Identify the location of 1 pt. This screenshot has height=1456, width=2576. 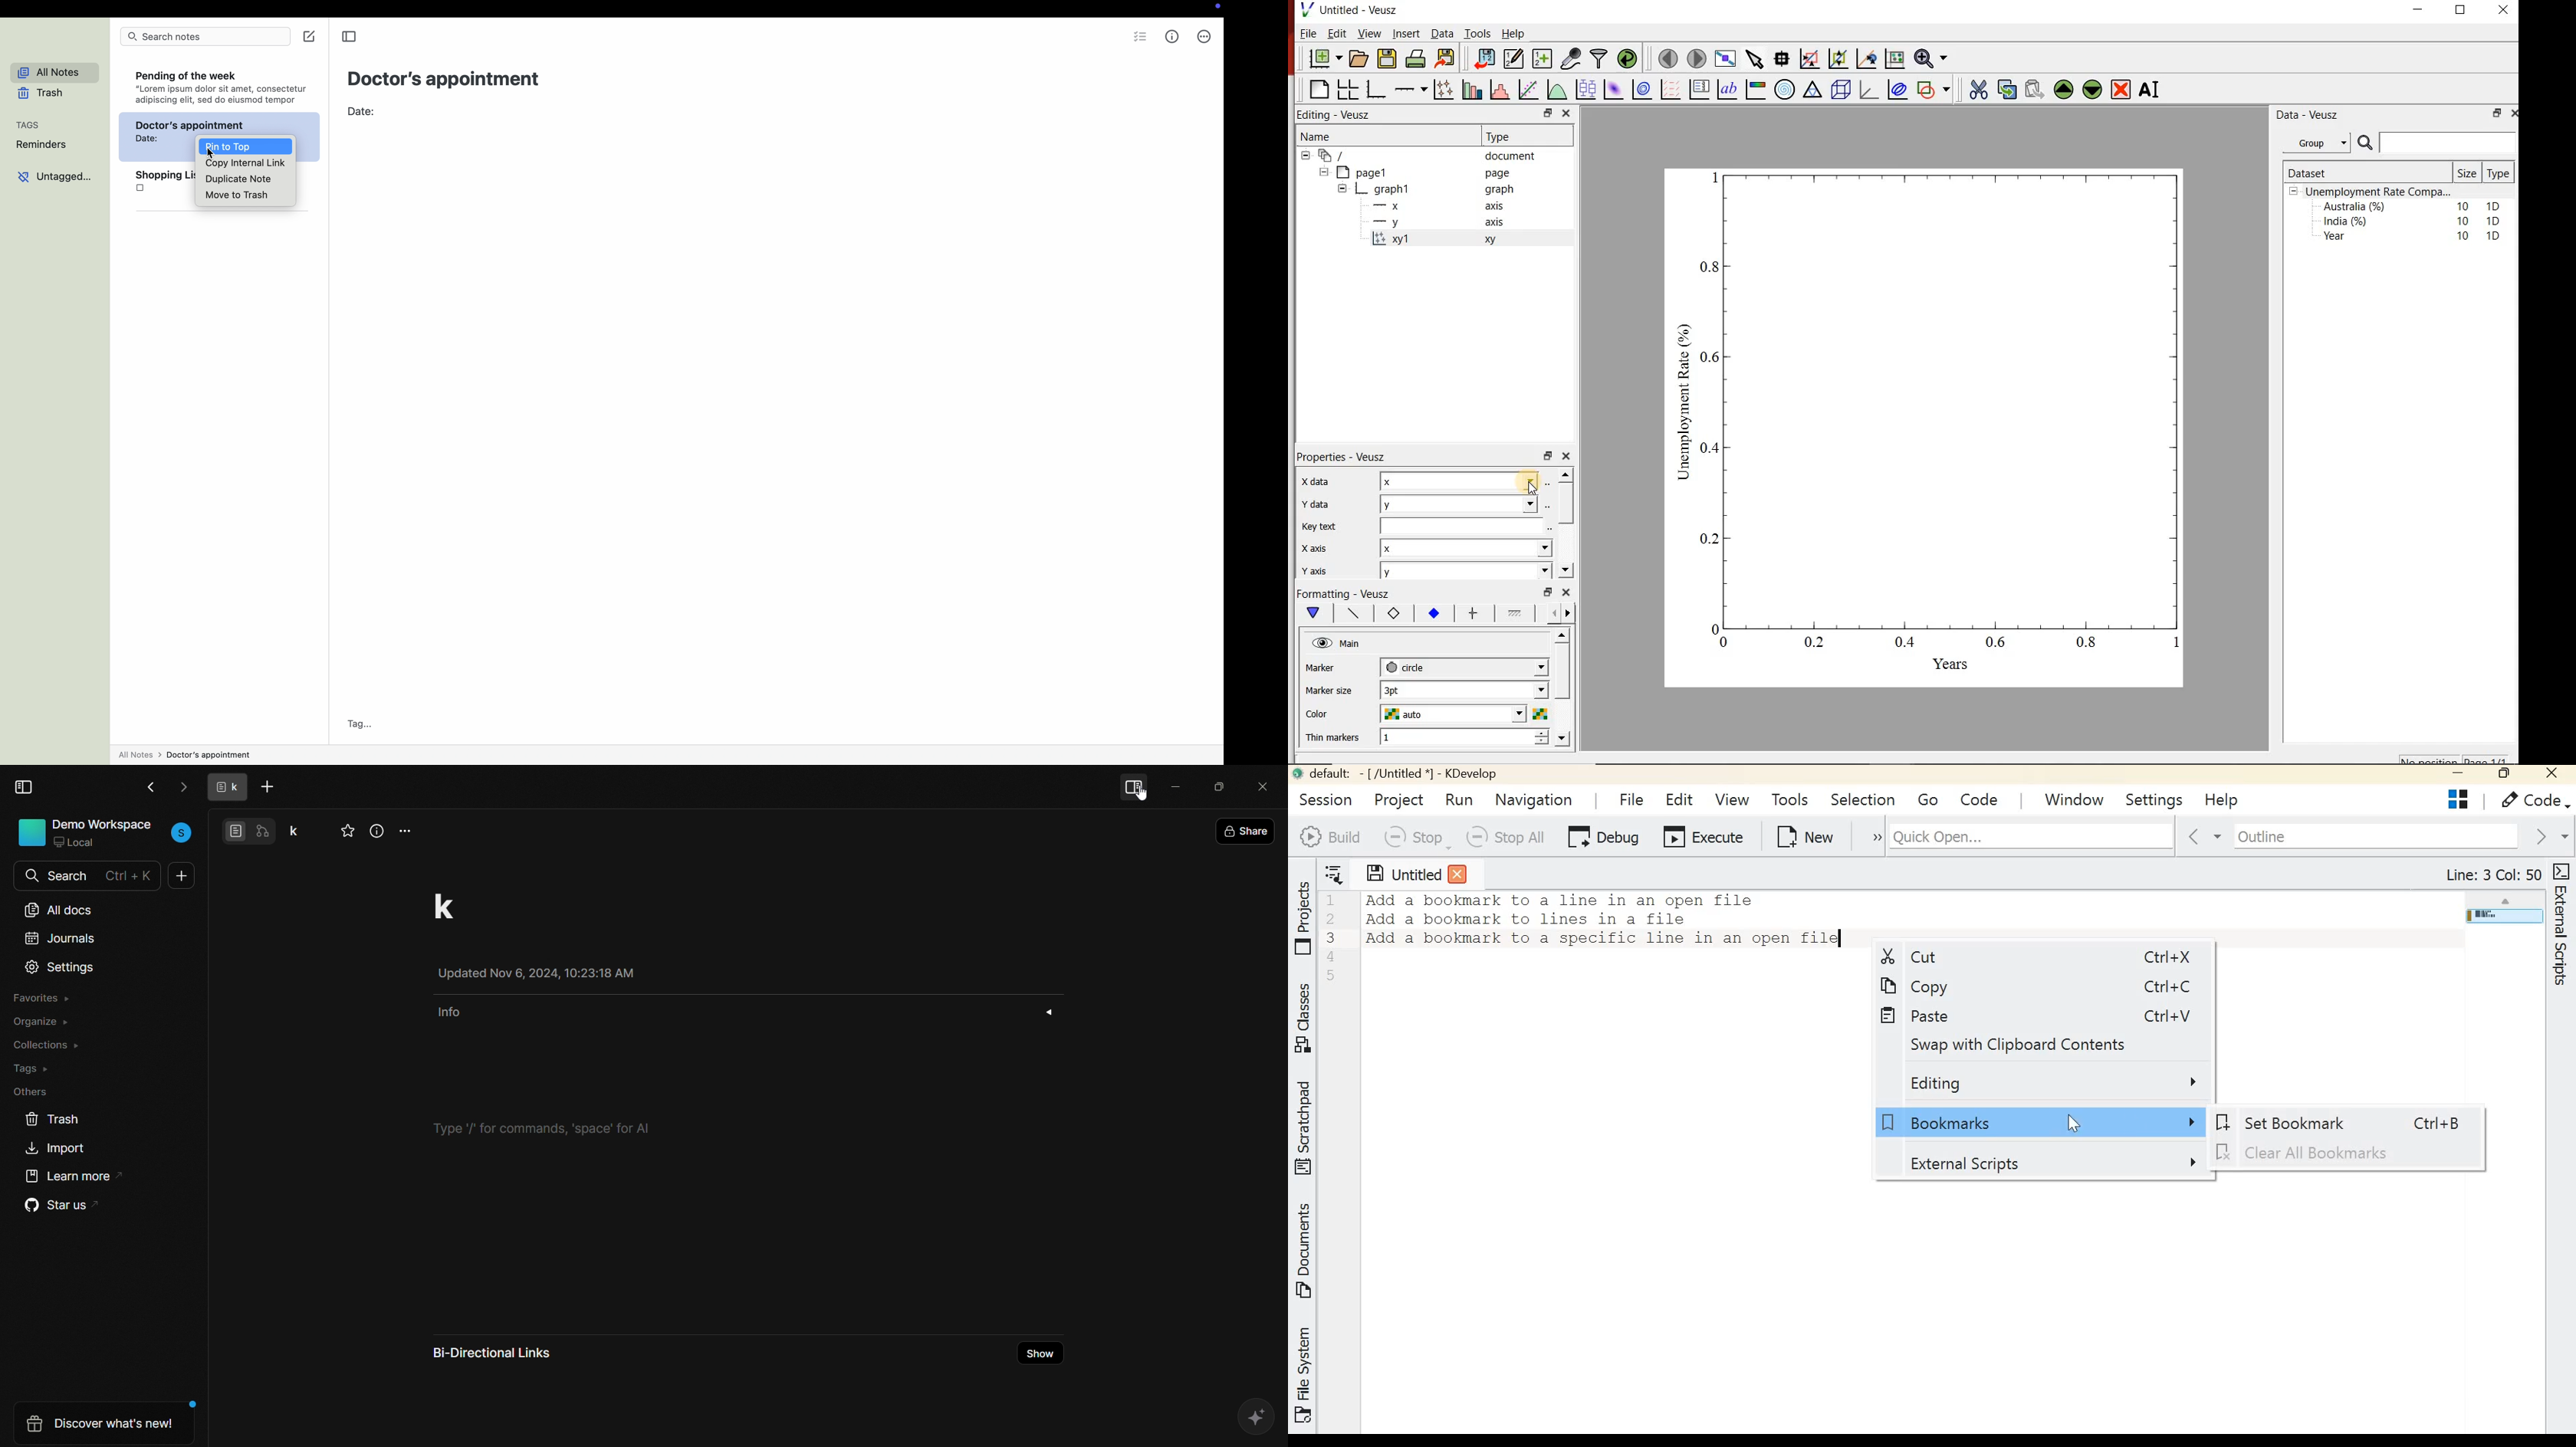
(1462, 689).